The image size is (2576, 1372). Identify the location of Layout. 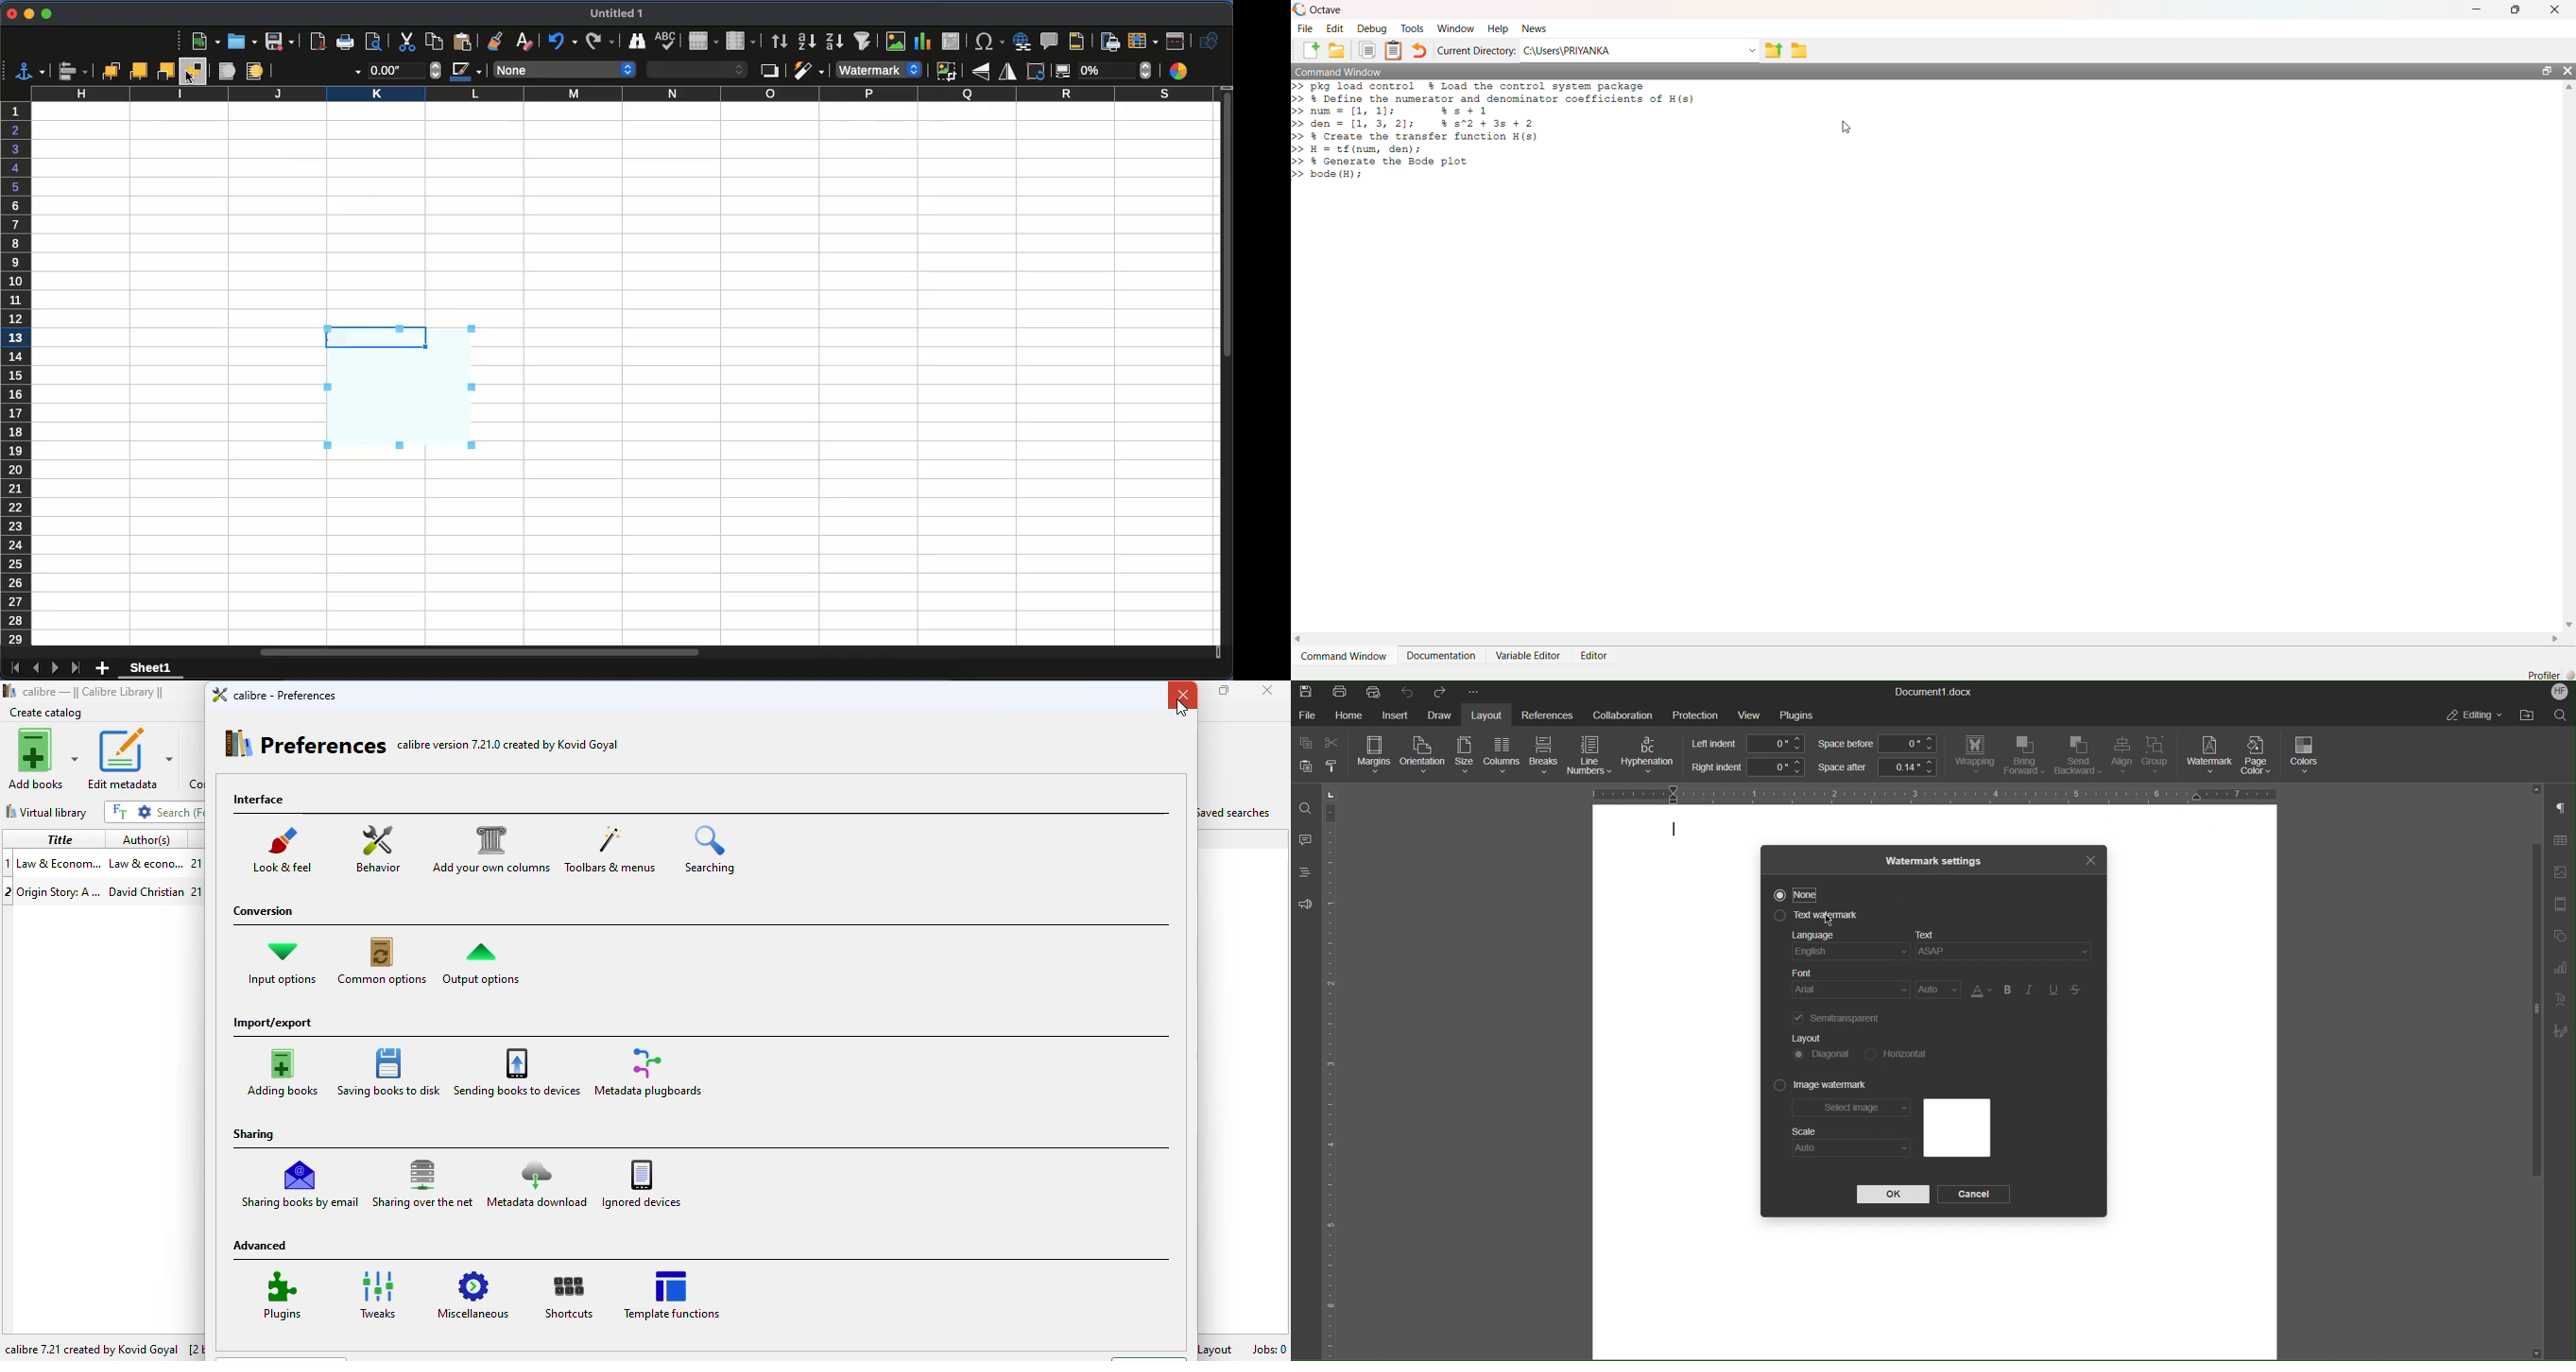
(1807, 1038).